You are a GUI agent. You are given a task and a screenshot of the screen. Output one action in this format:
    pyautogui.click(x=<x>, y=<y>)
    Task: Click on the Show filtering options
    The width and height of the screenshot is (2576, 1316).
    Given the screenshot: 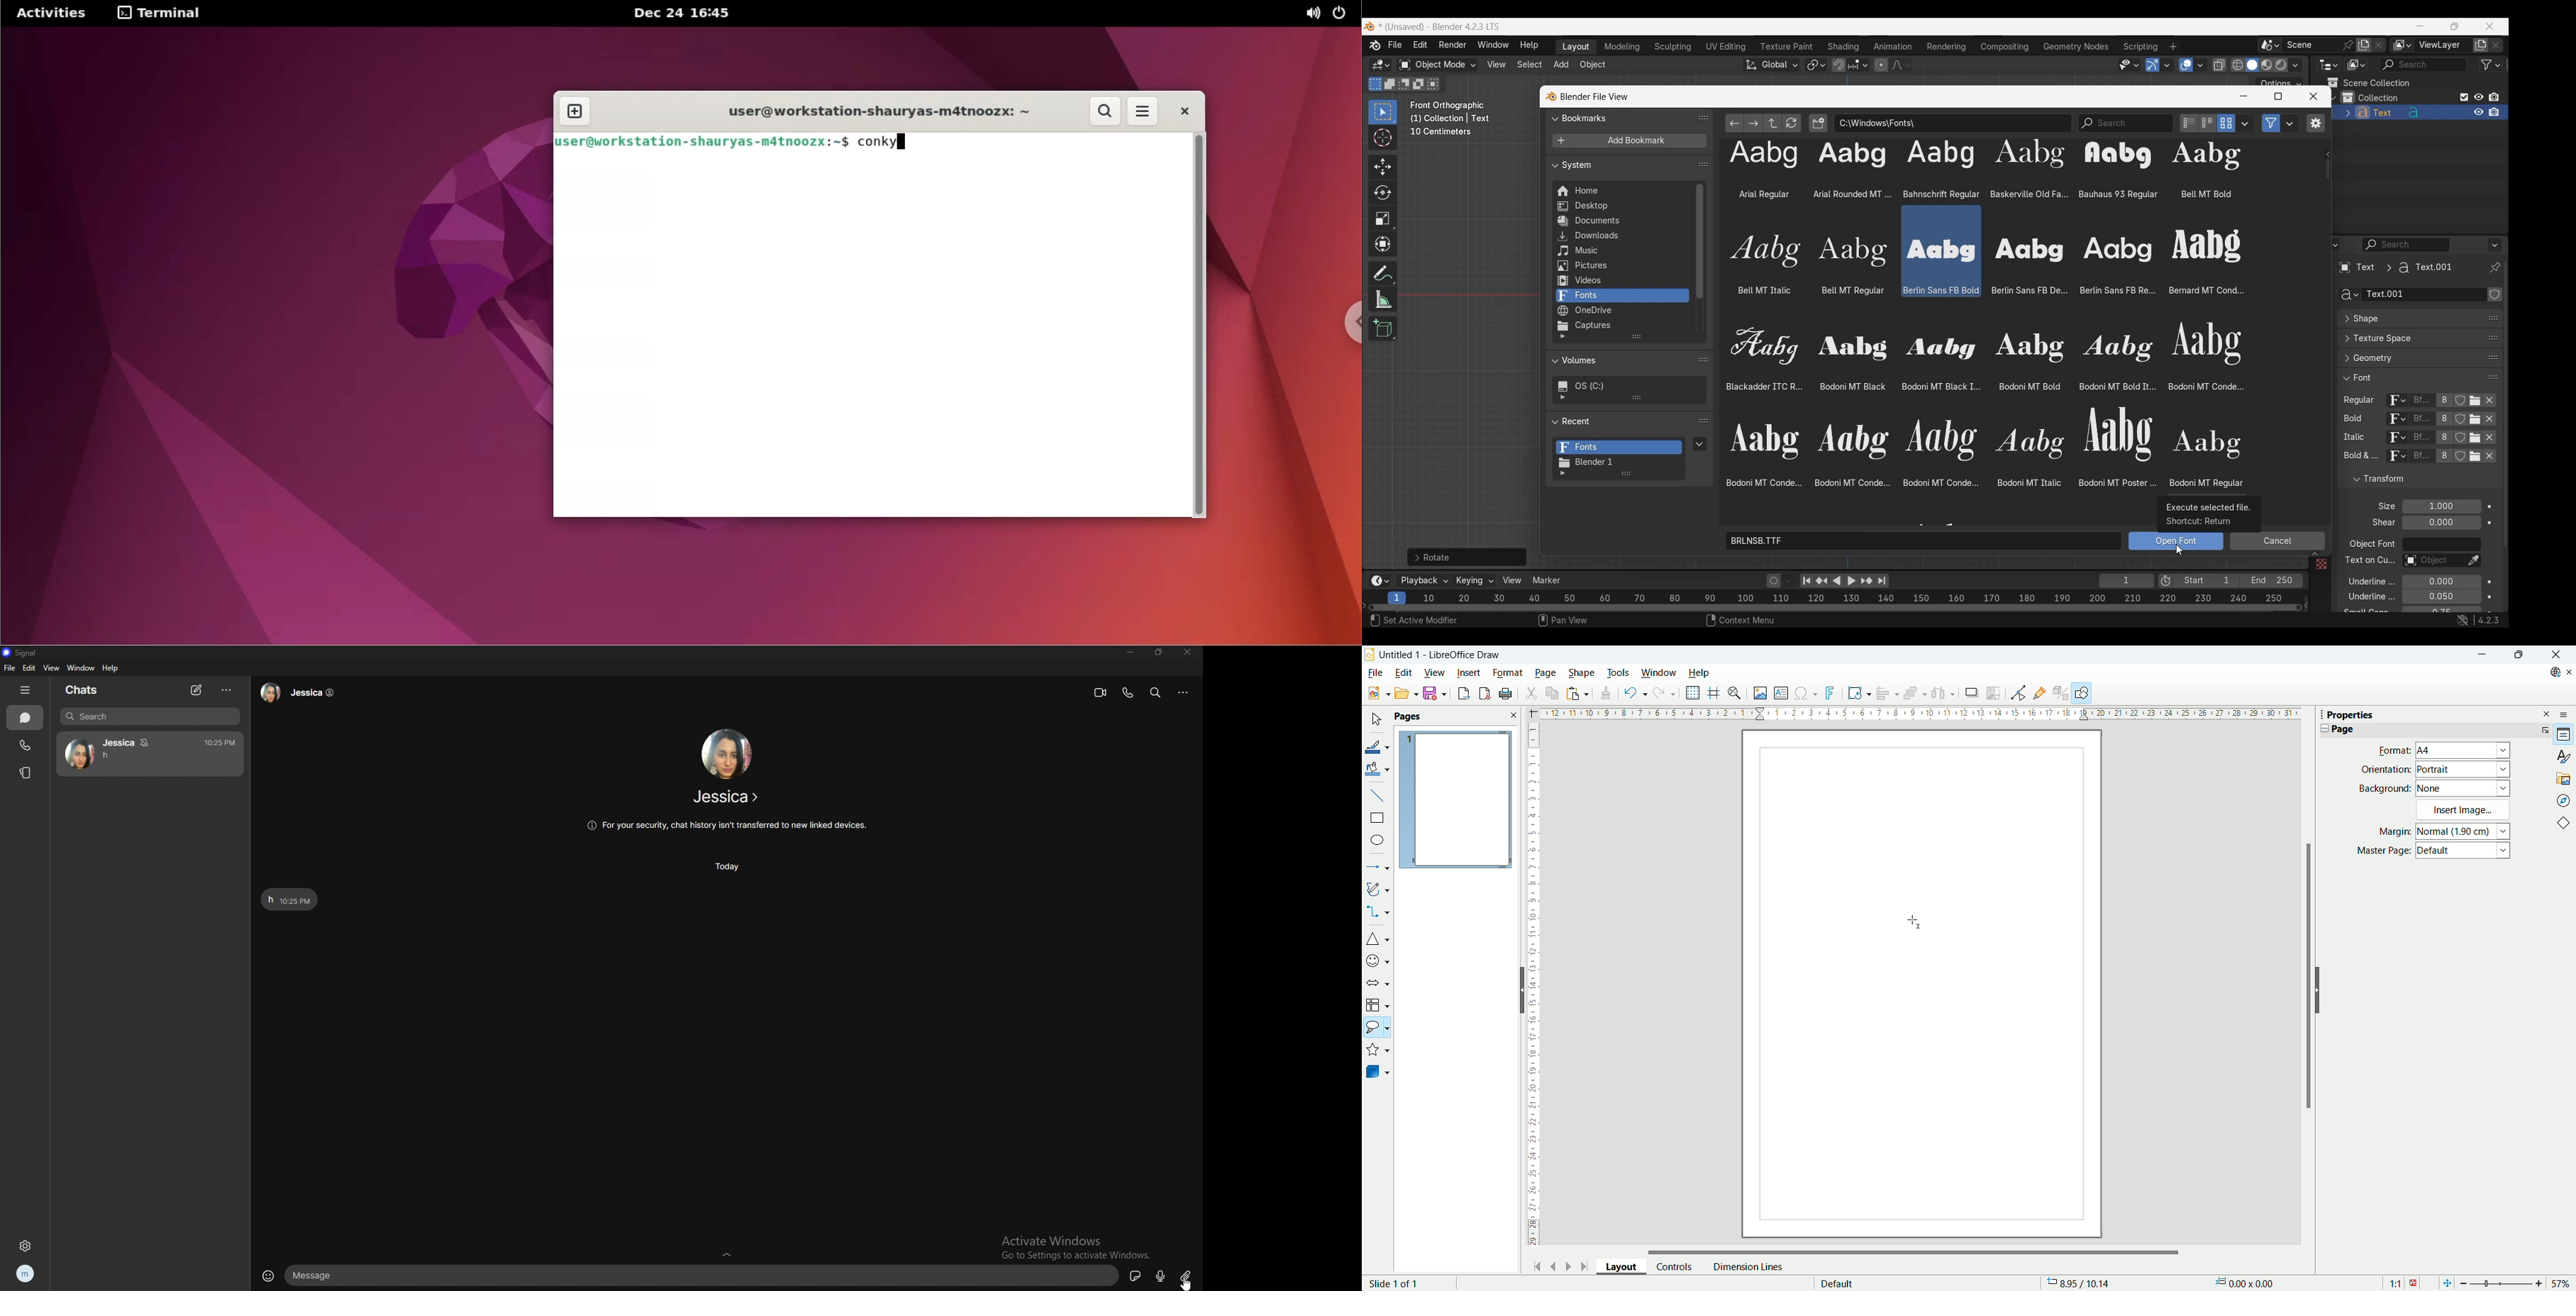 What is the action you would take?
    pyautogui.click(x=1563, y=336)
    